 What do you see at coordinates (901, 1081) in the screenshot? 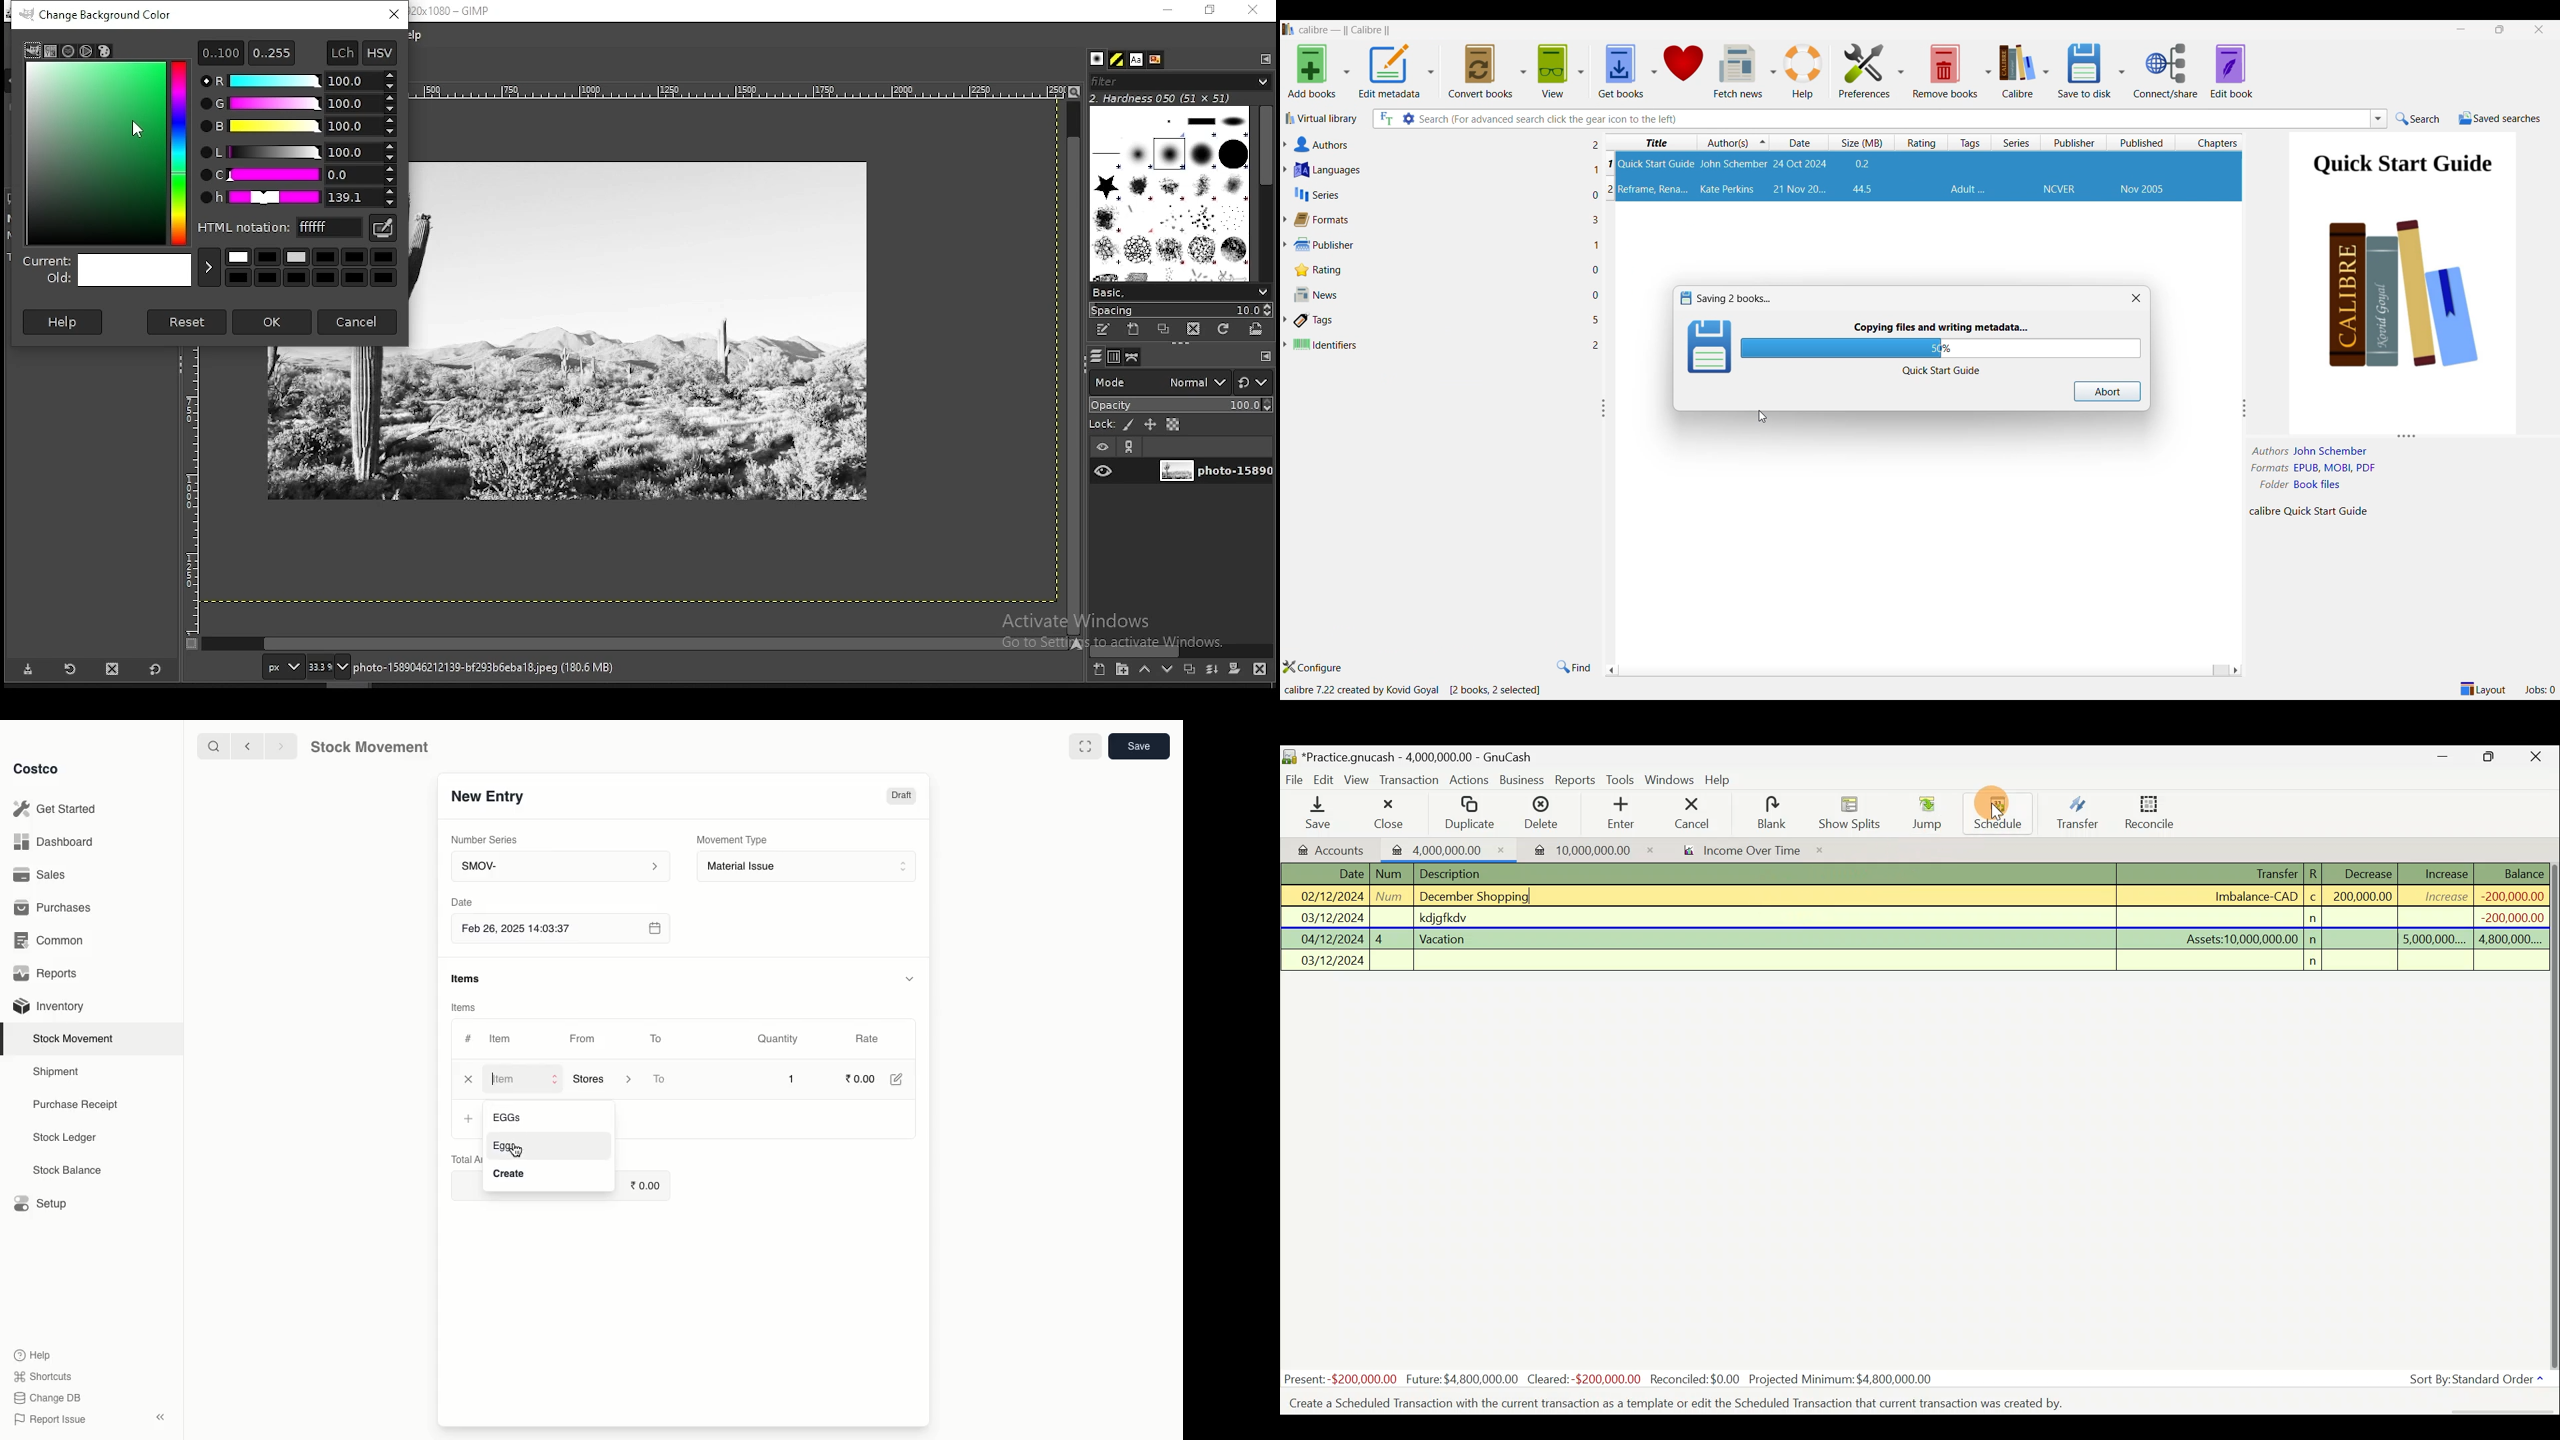
I see `Edit` at bounding box center [901, 1081].